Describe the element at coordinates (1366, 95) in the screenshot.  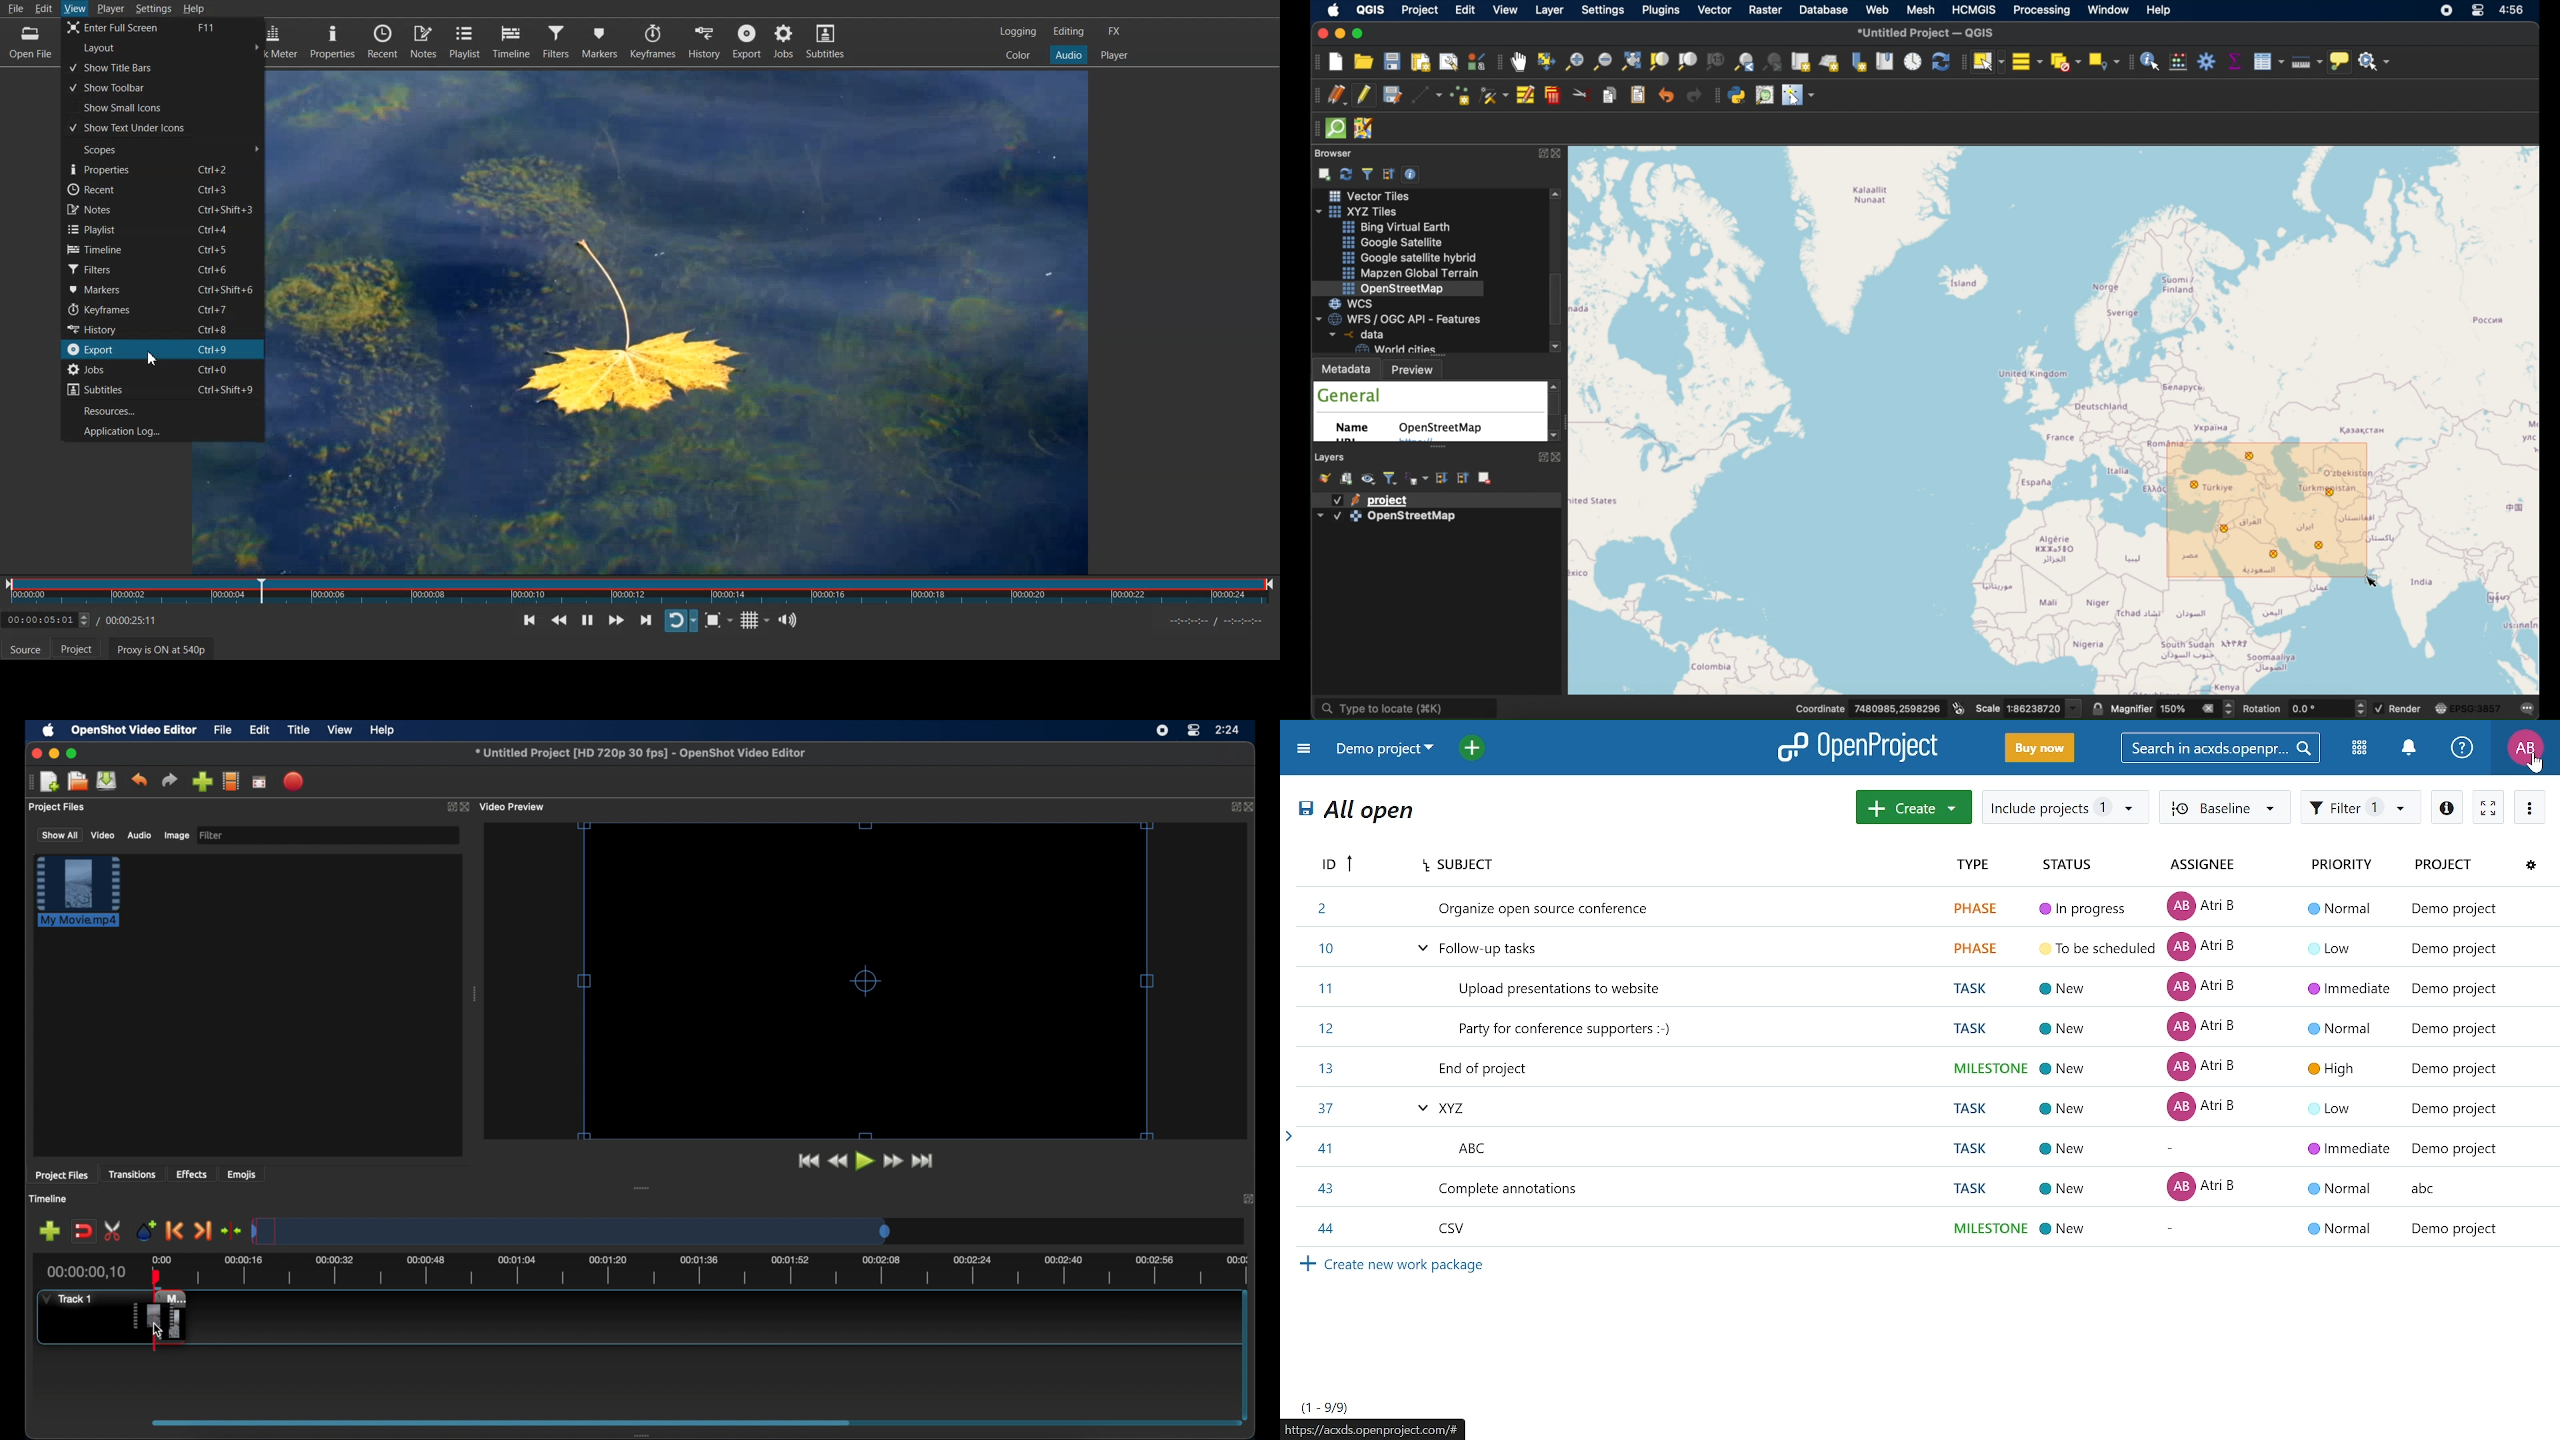
I see `toggle editing` at that location.